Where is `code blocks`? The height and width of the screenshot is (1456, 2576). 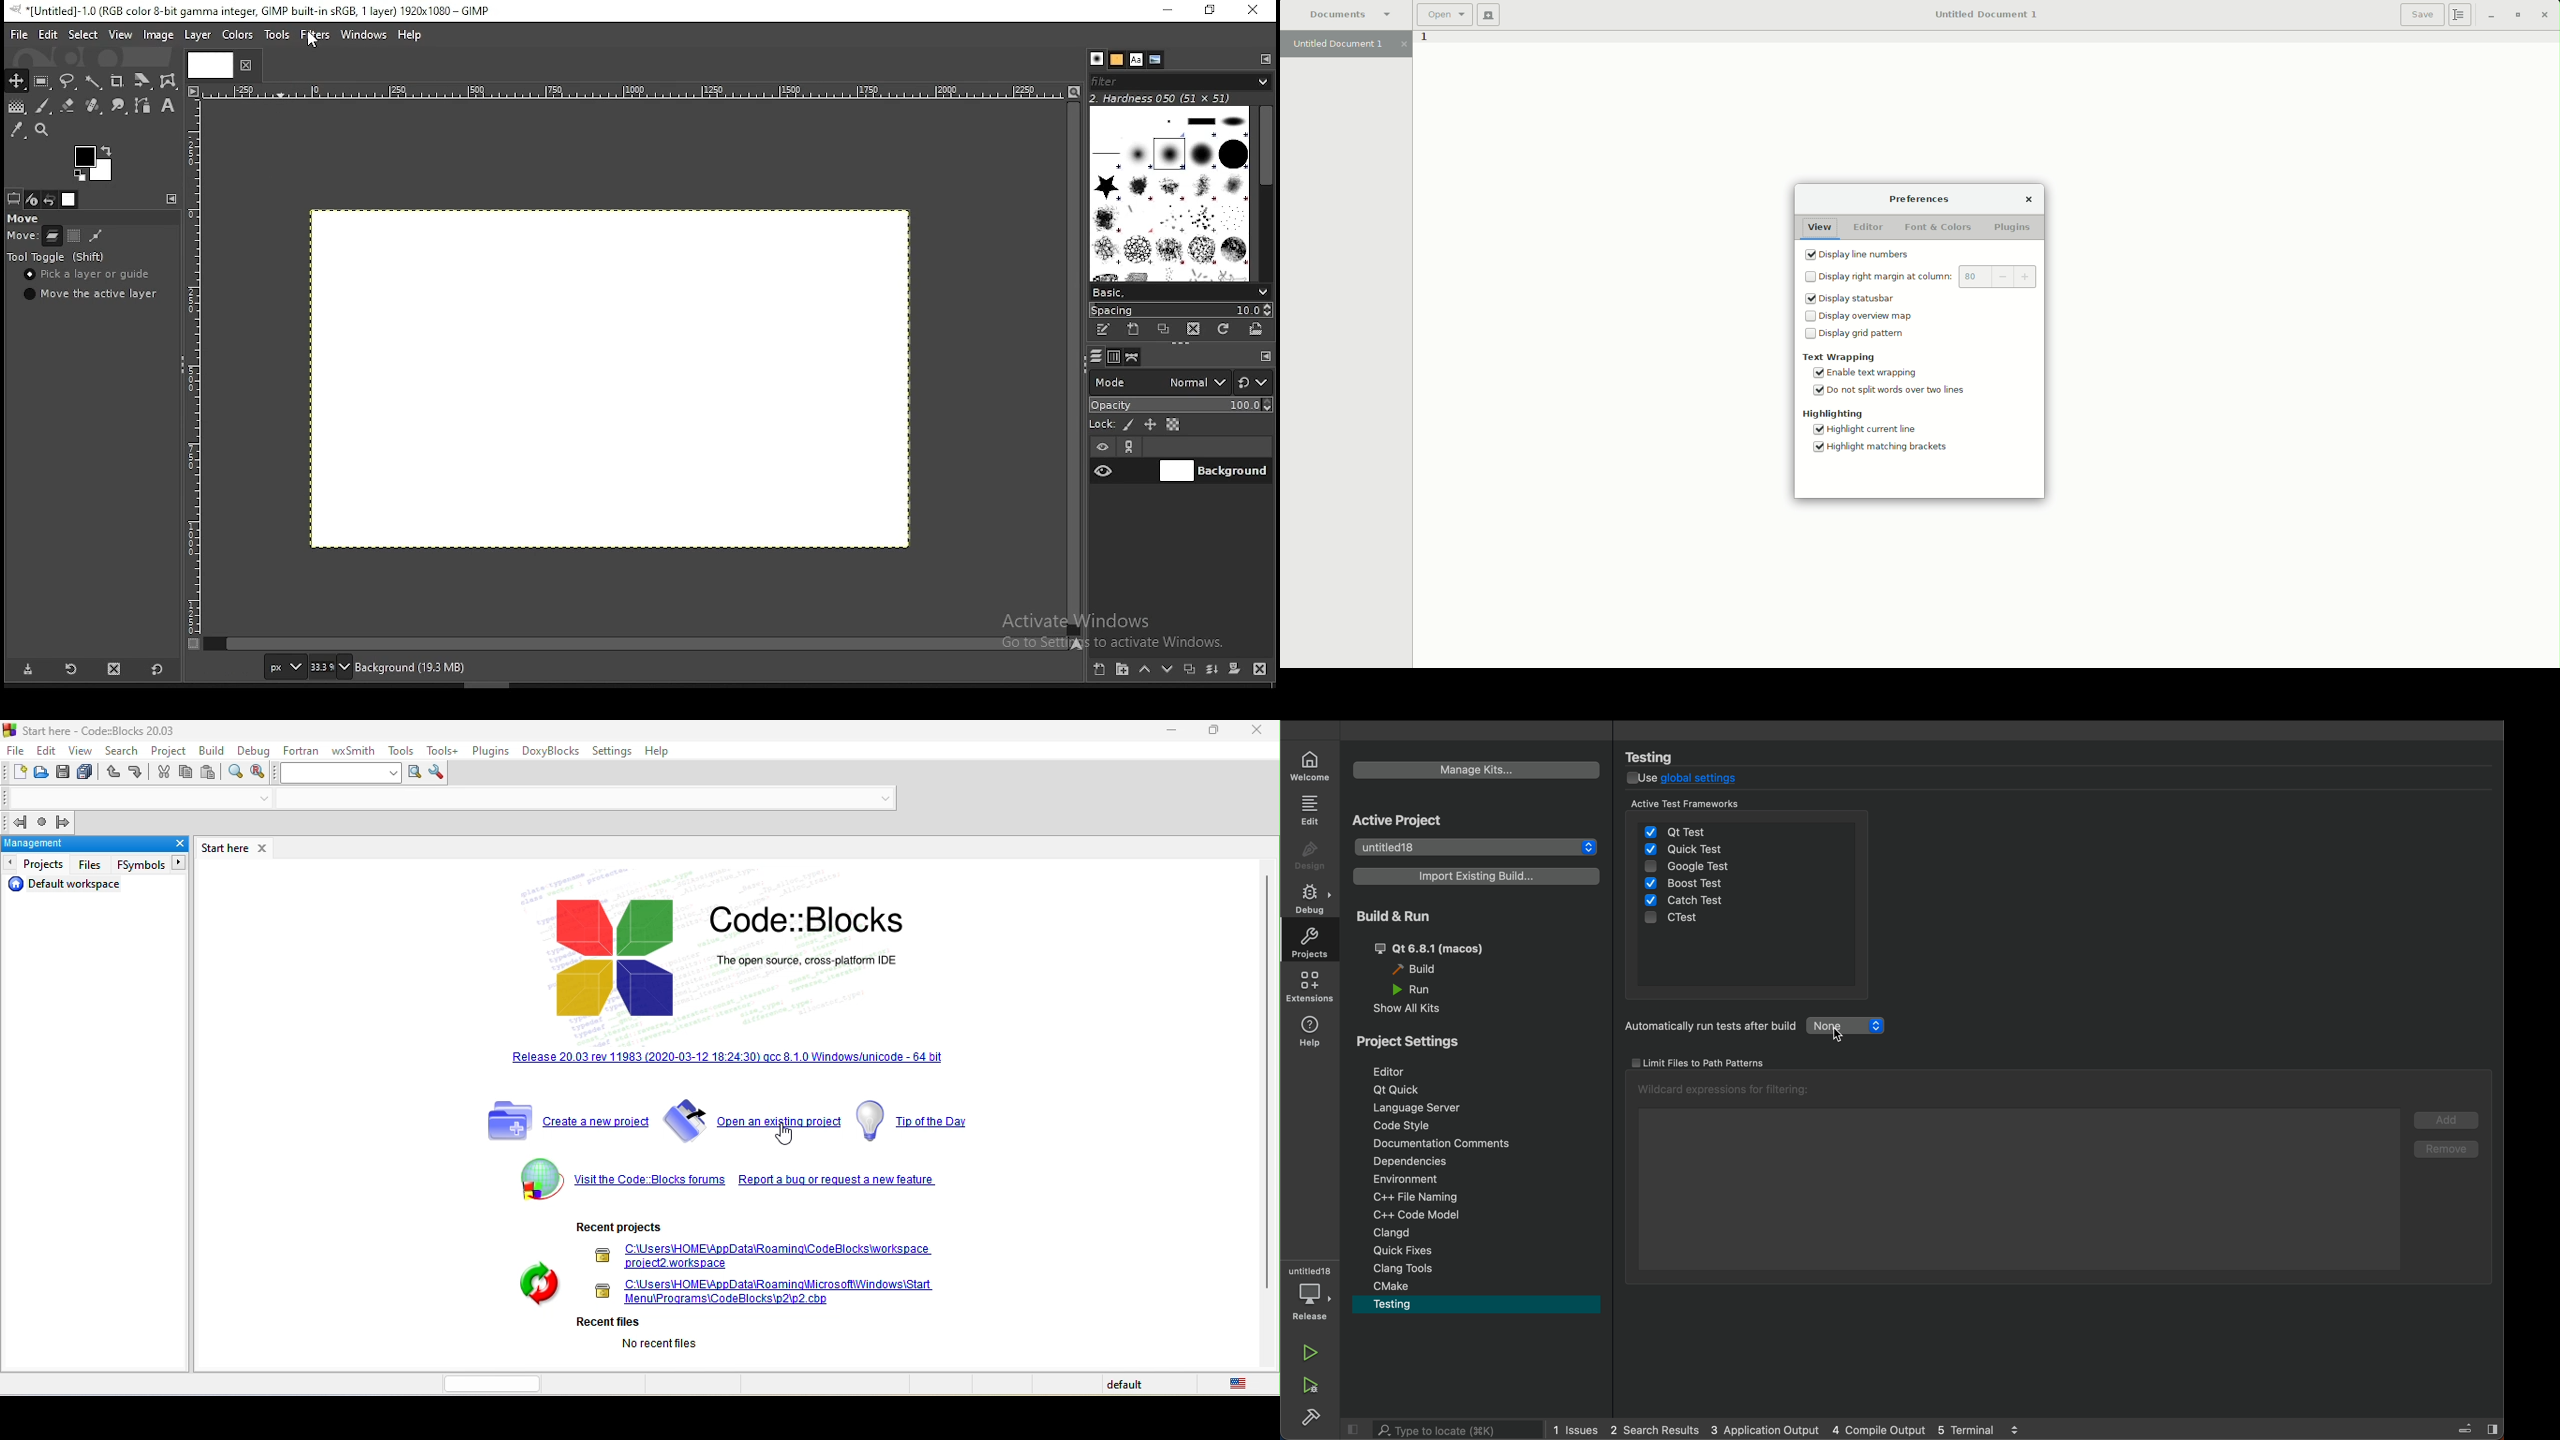
code blocks is located at coordinates (717, 943).